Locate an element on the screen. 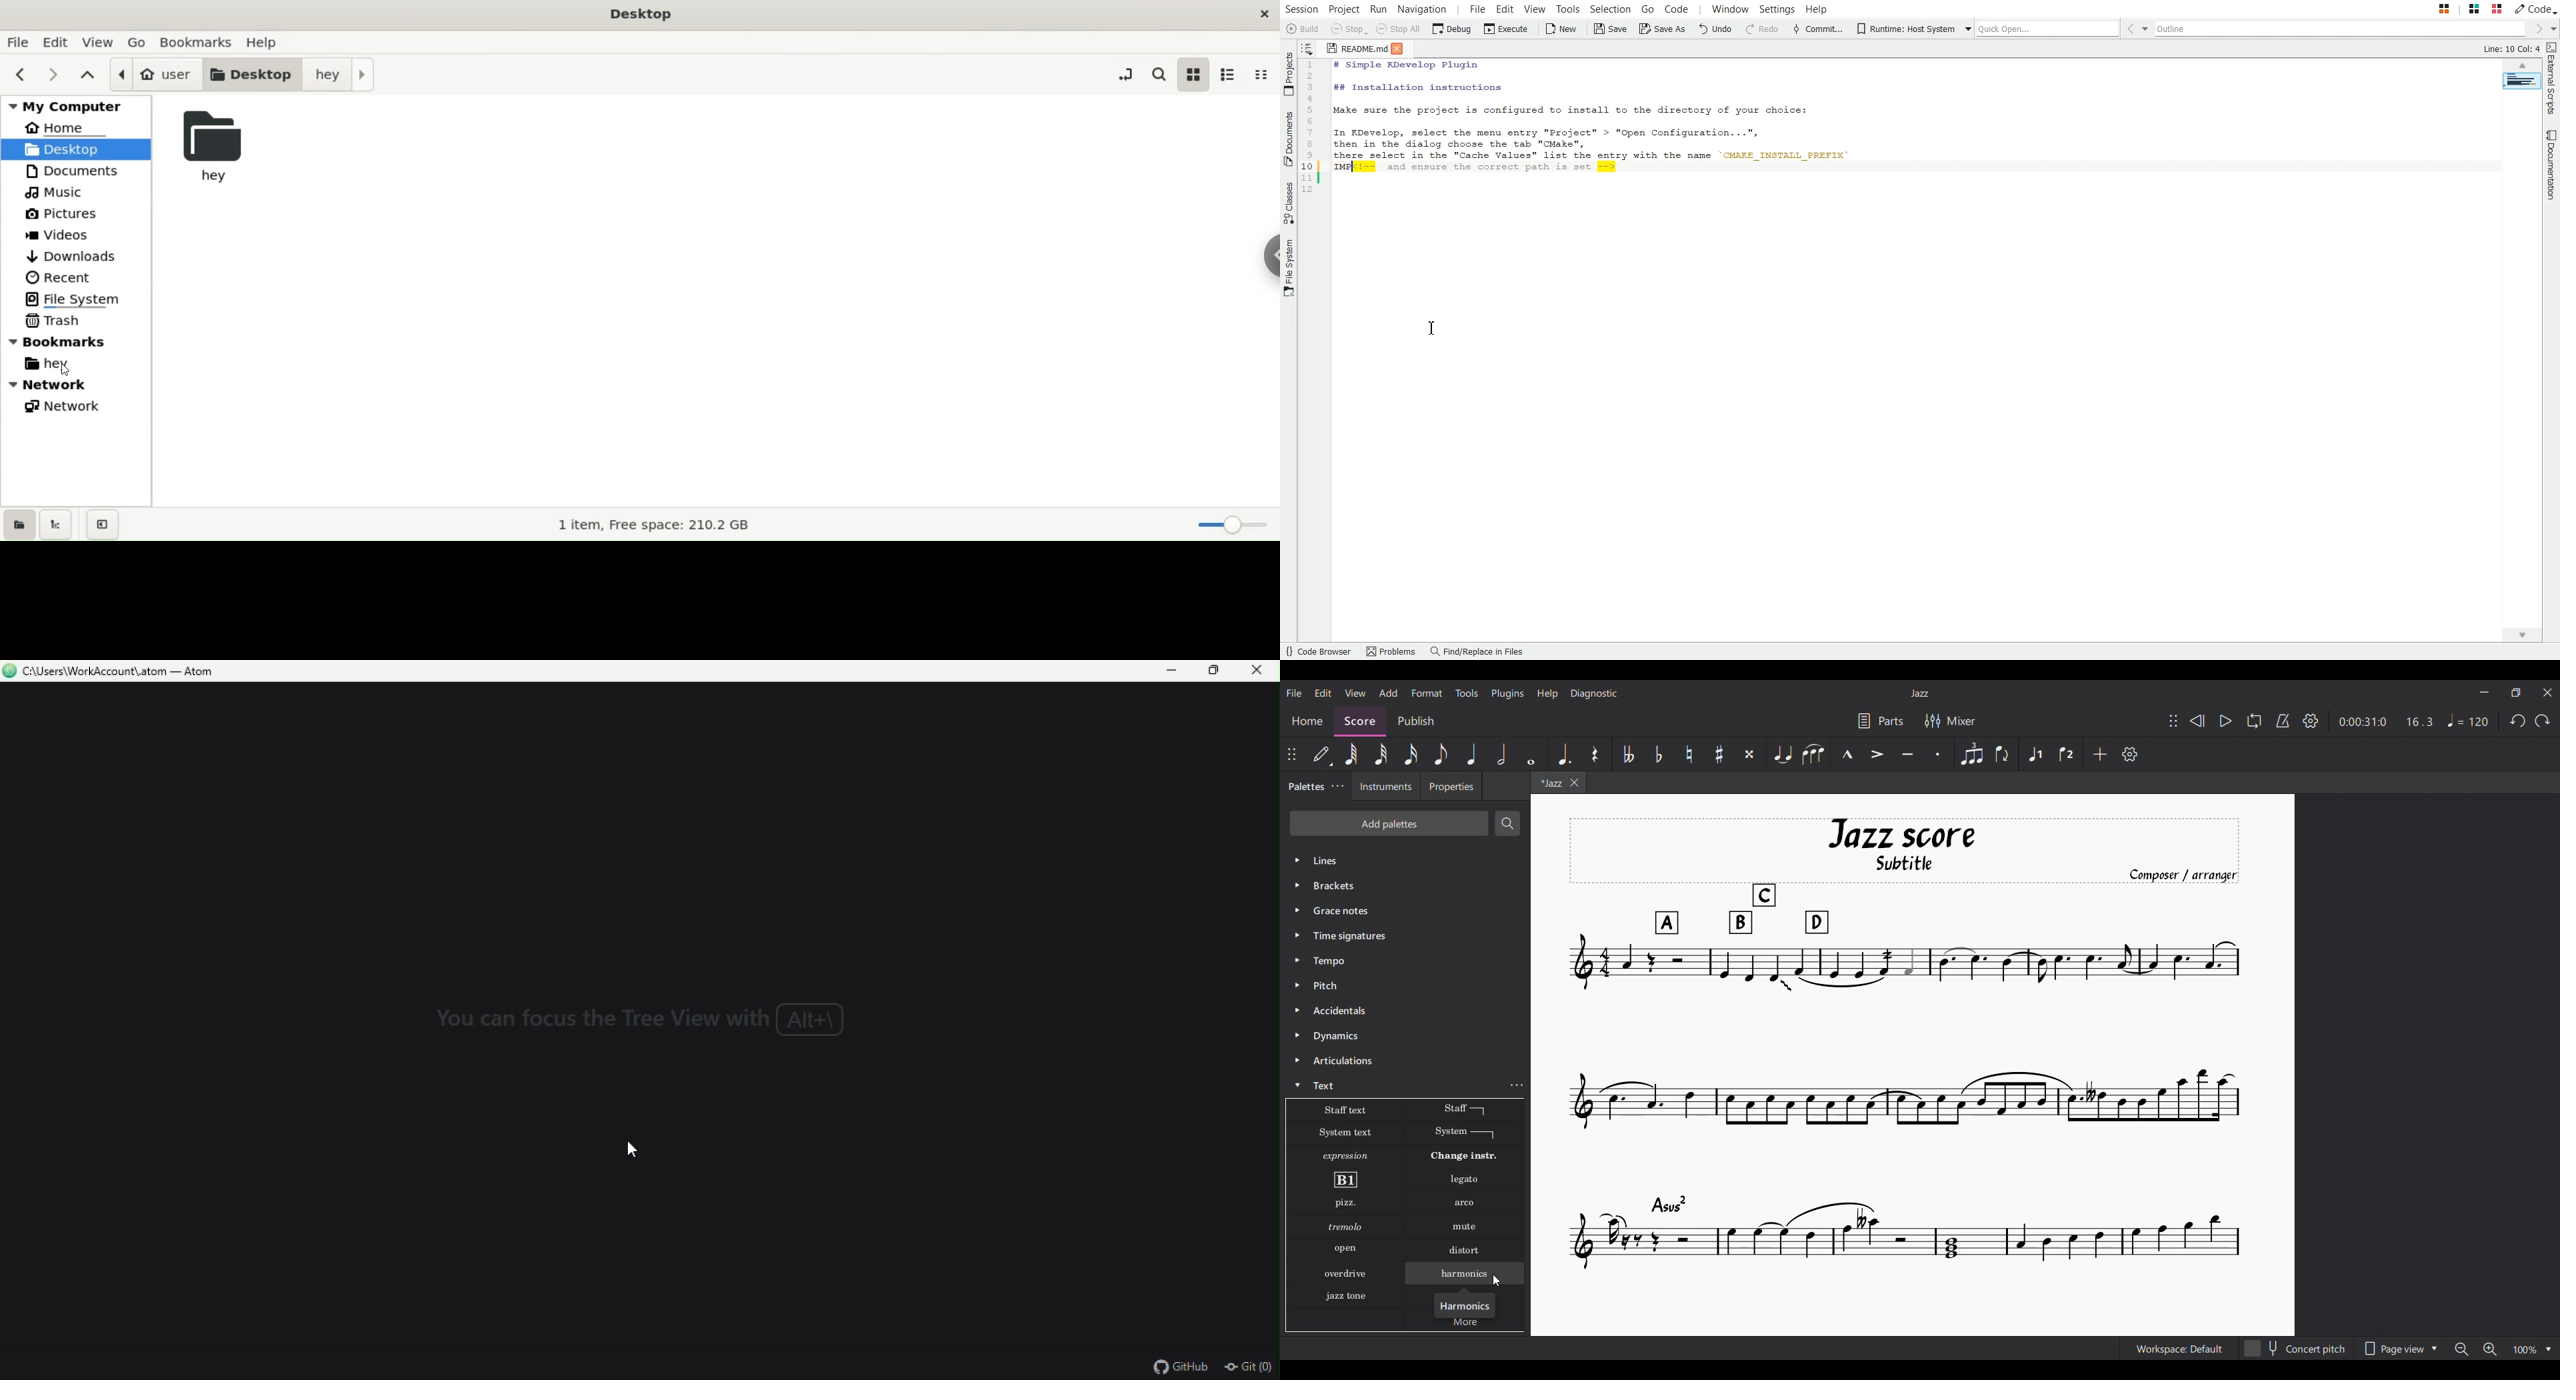  Dynamics is located at coordinates (1337, 1037).